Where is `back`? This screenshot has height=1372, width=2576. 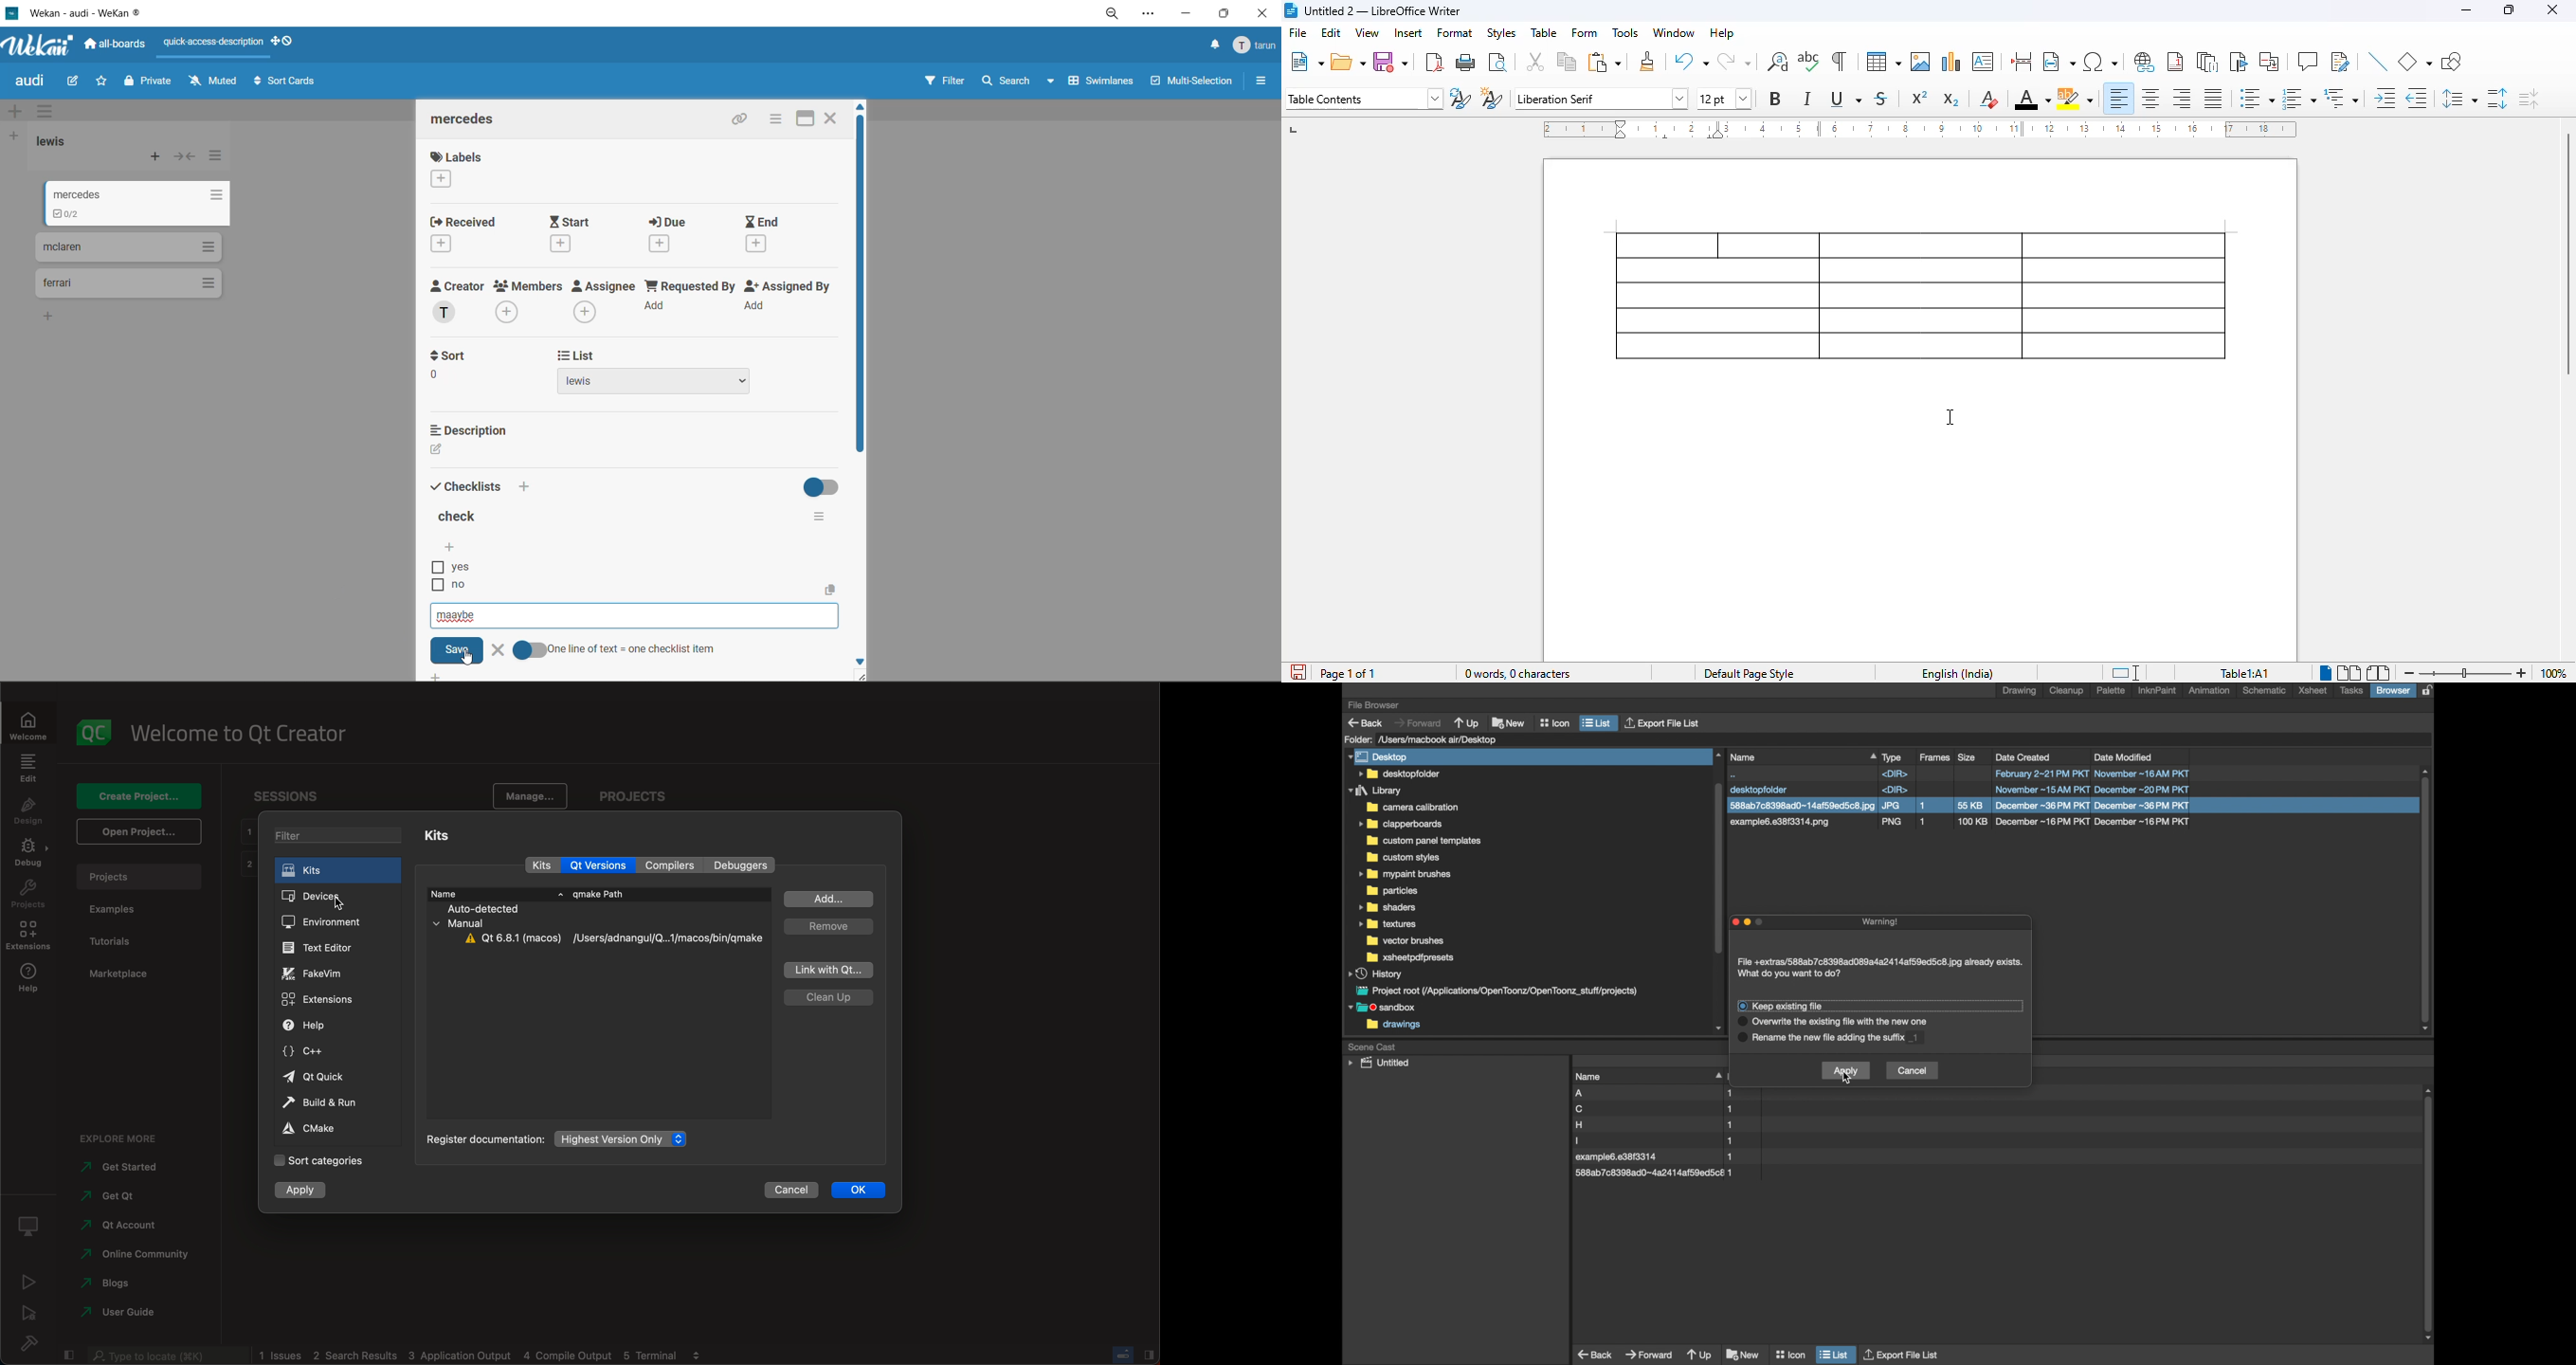
back is located at coordinates (1596, 1354).